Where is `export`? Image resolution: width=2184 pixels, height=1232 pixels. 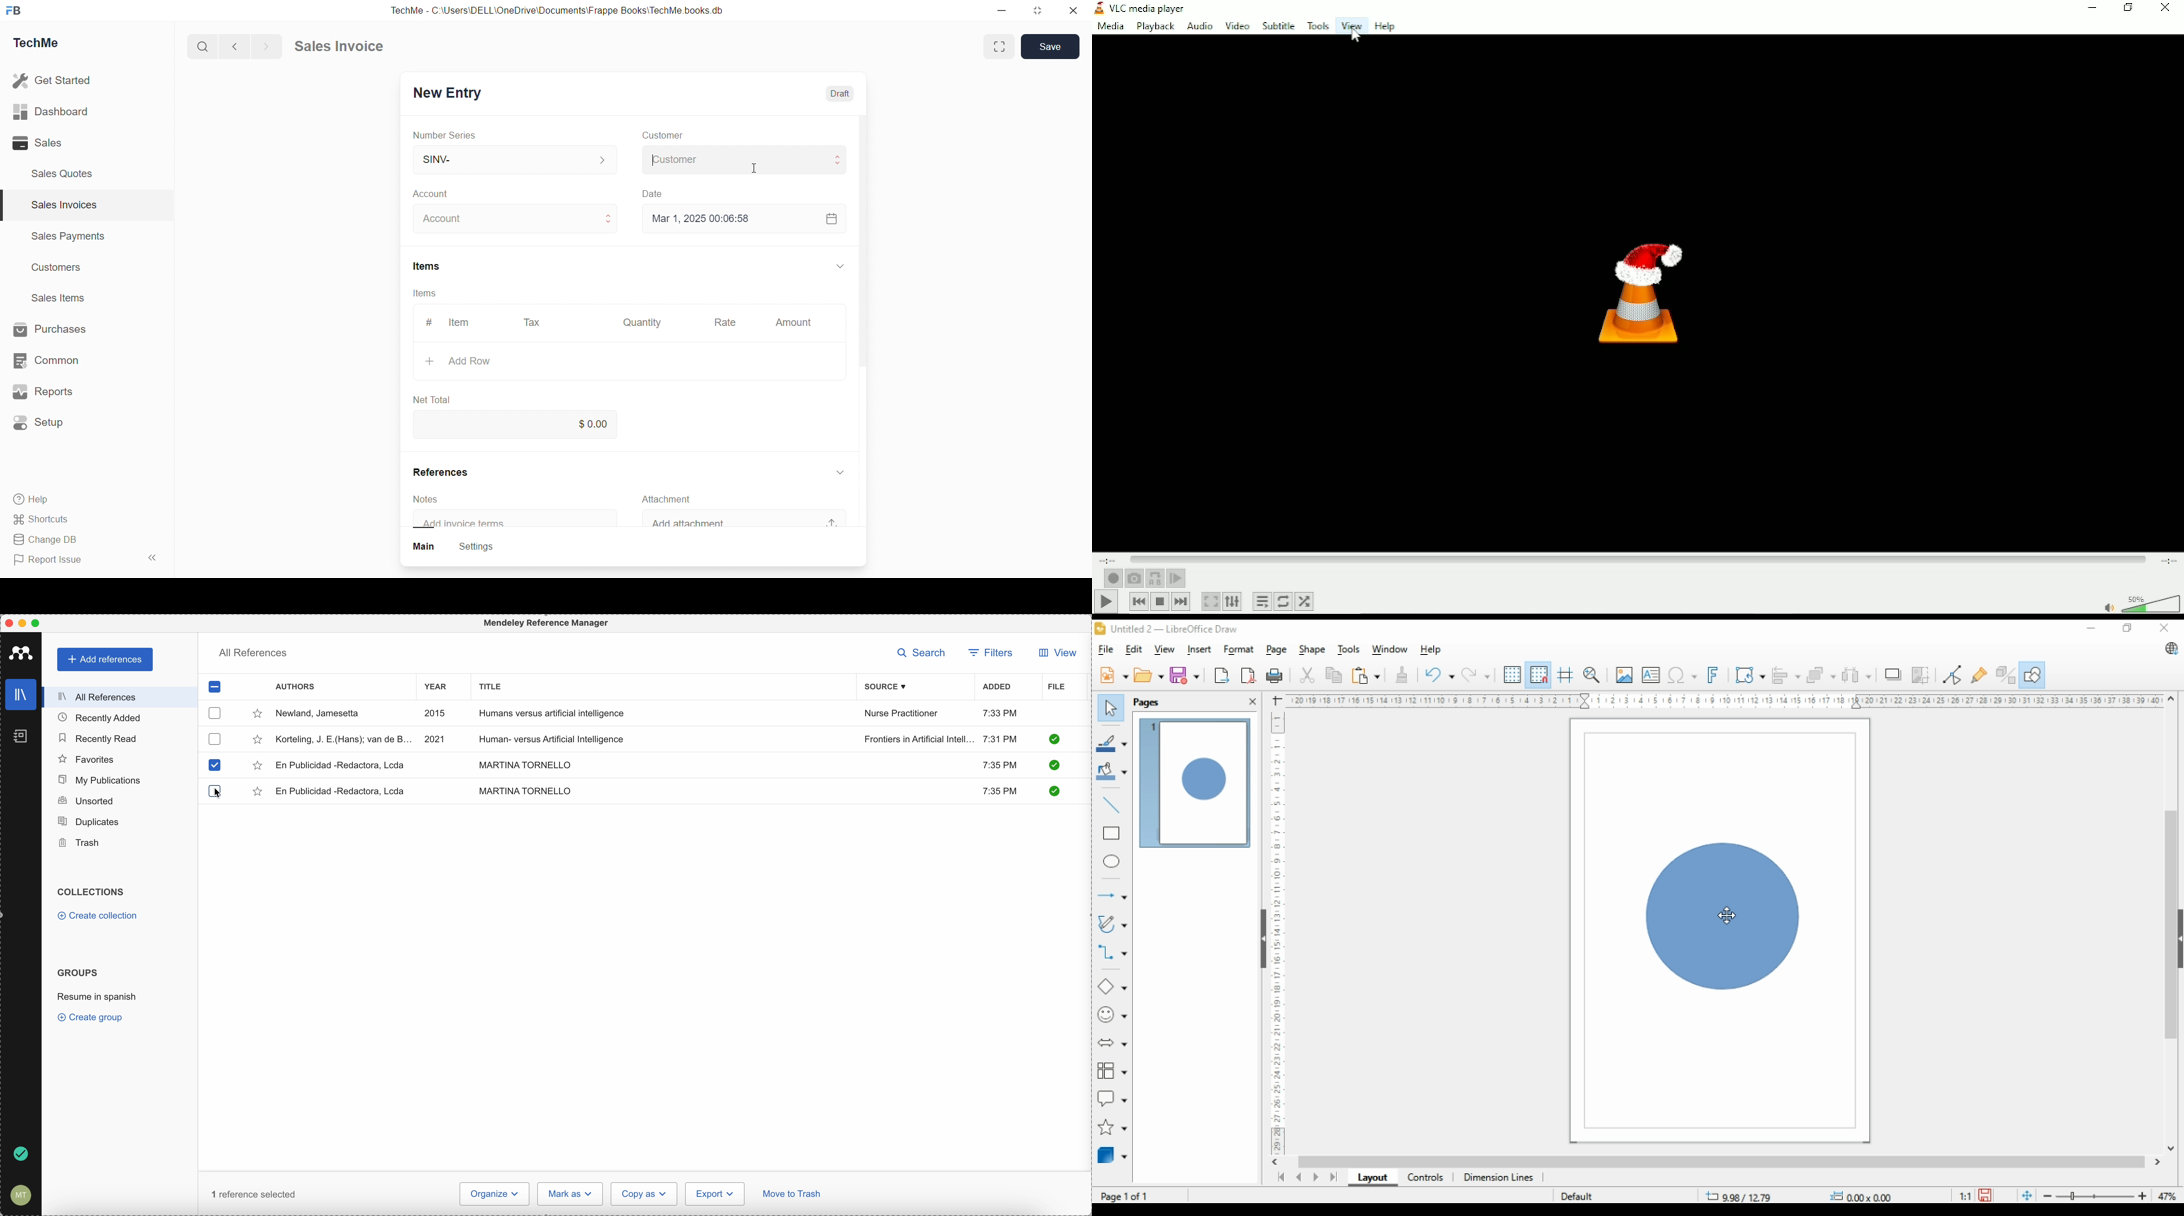
export is located at coordinates (715, 1194).